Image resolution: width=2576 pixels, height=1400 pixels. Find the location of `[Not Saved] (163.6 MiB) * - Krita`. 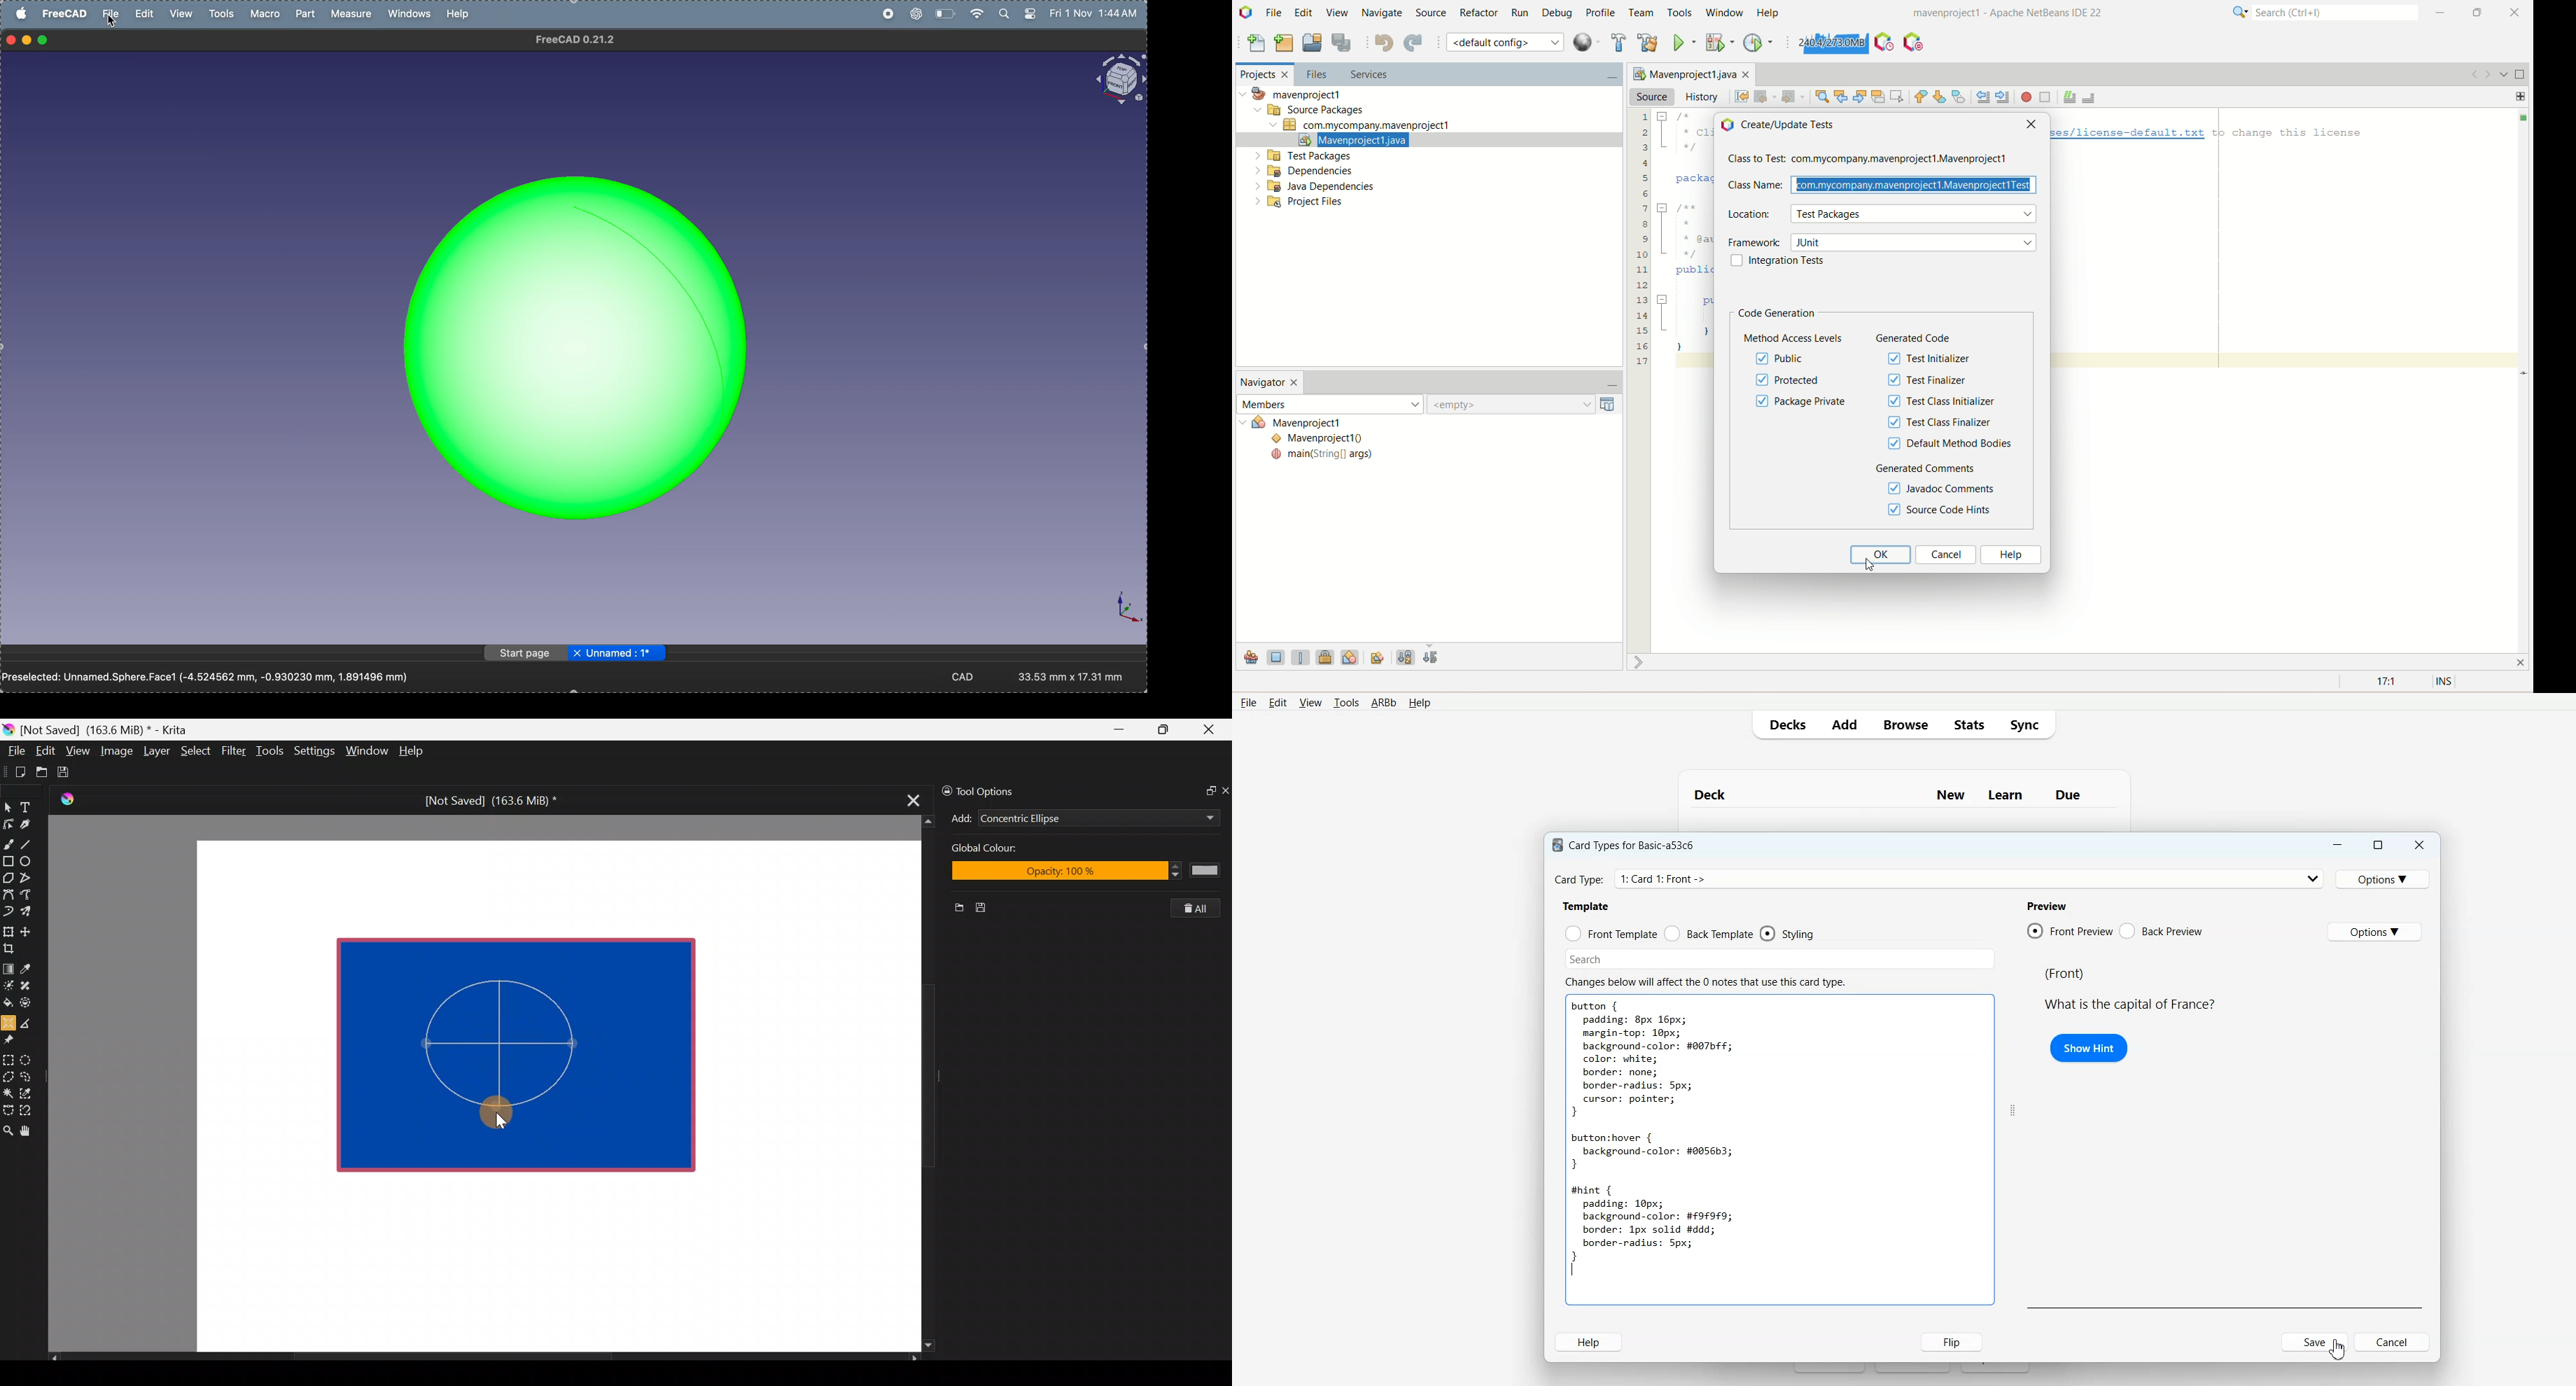

[Not Saved] (163.6 MiB) * - Krita is located at coordinates (110, 729).